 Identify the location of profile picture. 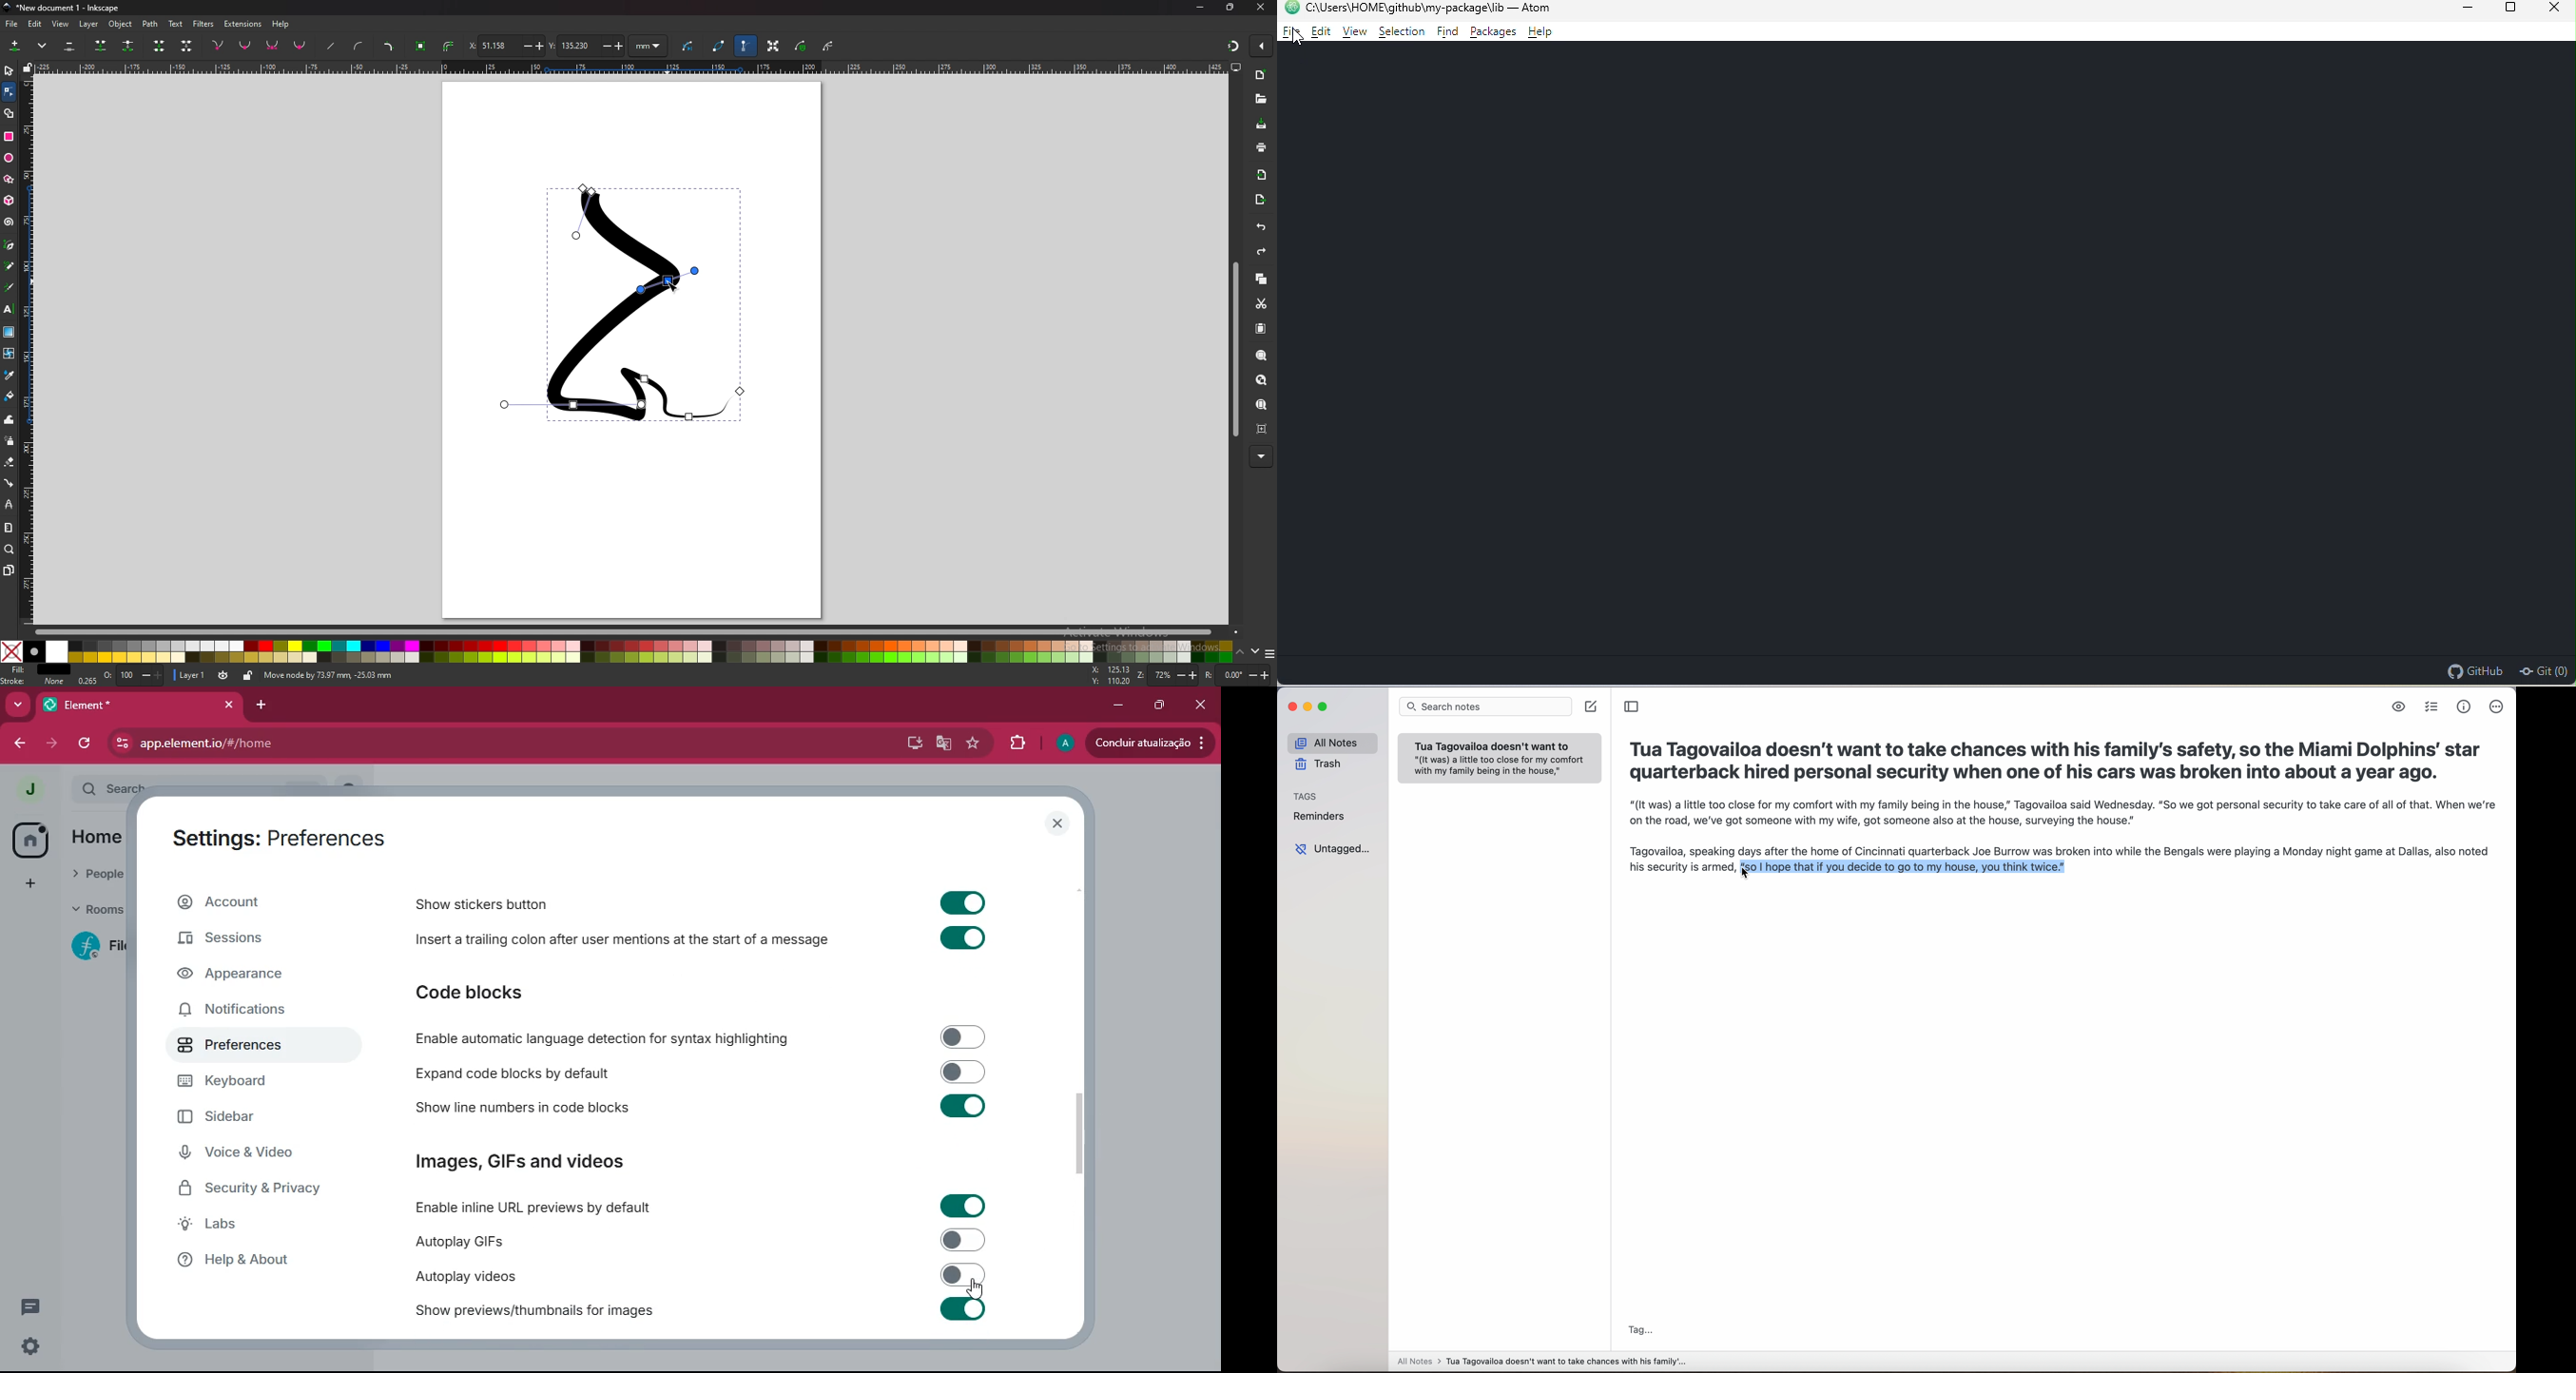
(30, 788).